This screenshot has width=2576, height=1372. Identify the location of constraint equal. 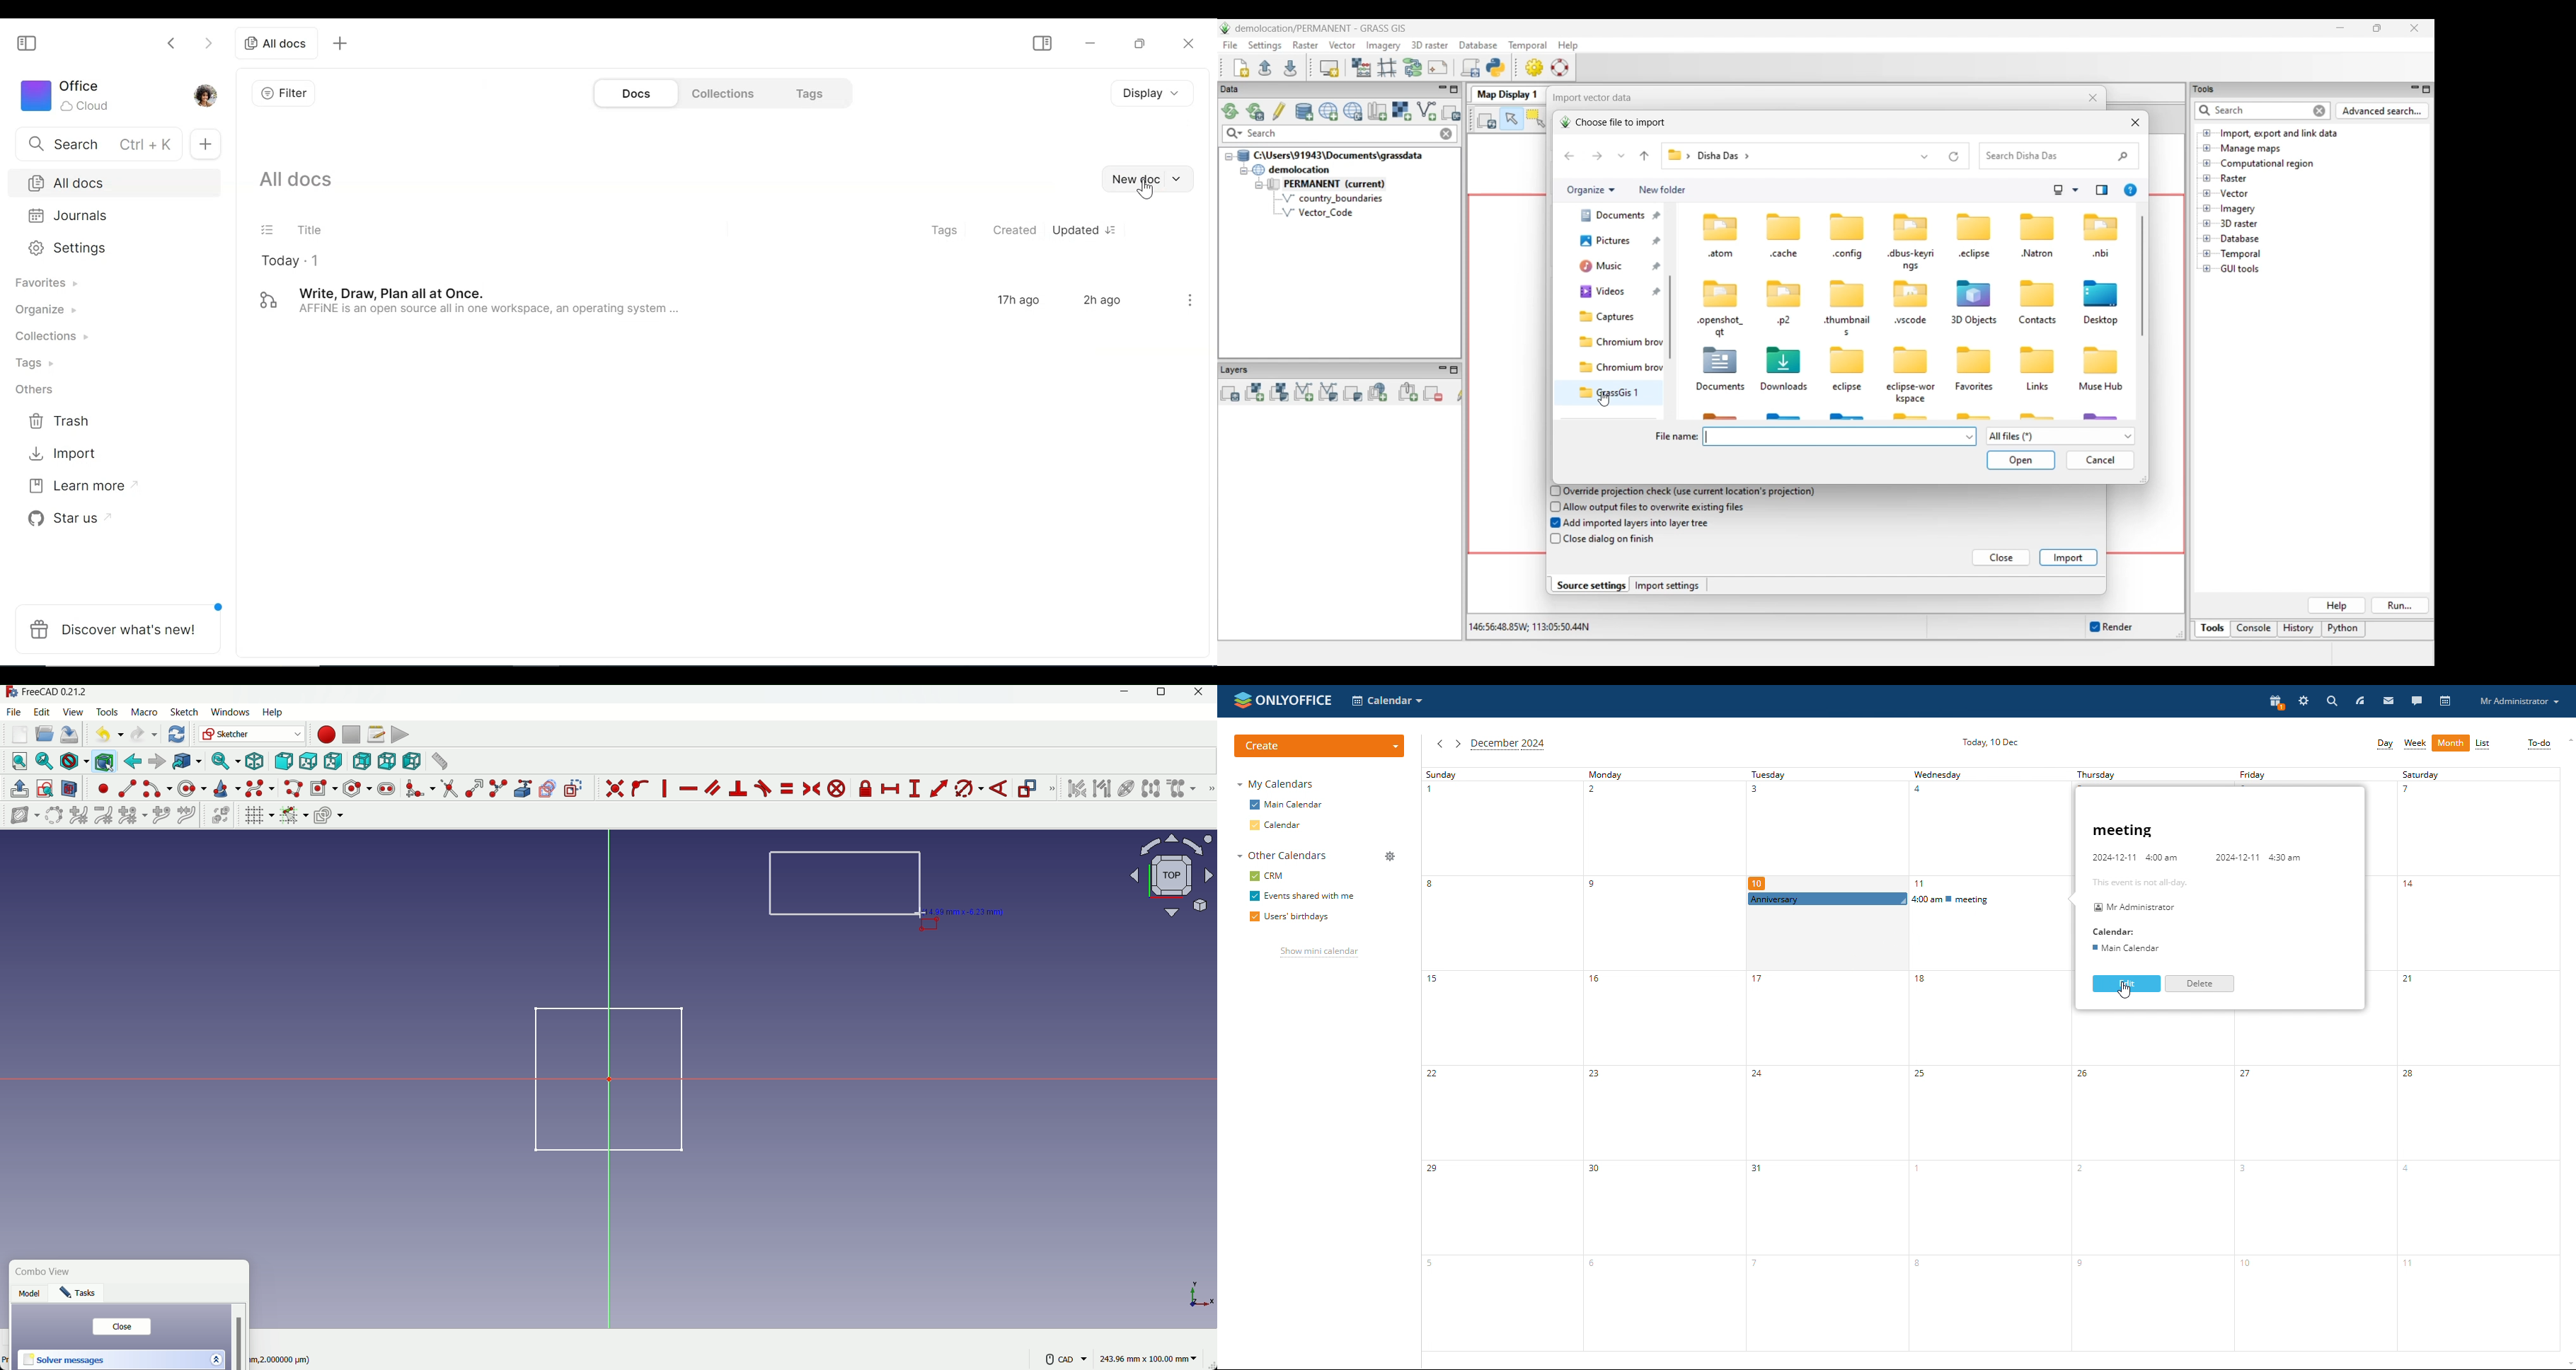
(787, 788).